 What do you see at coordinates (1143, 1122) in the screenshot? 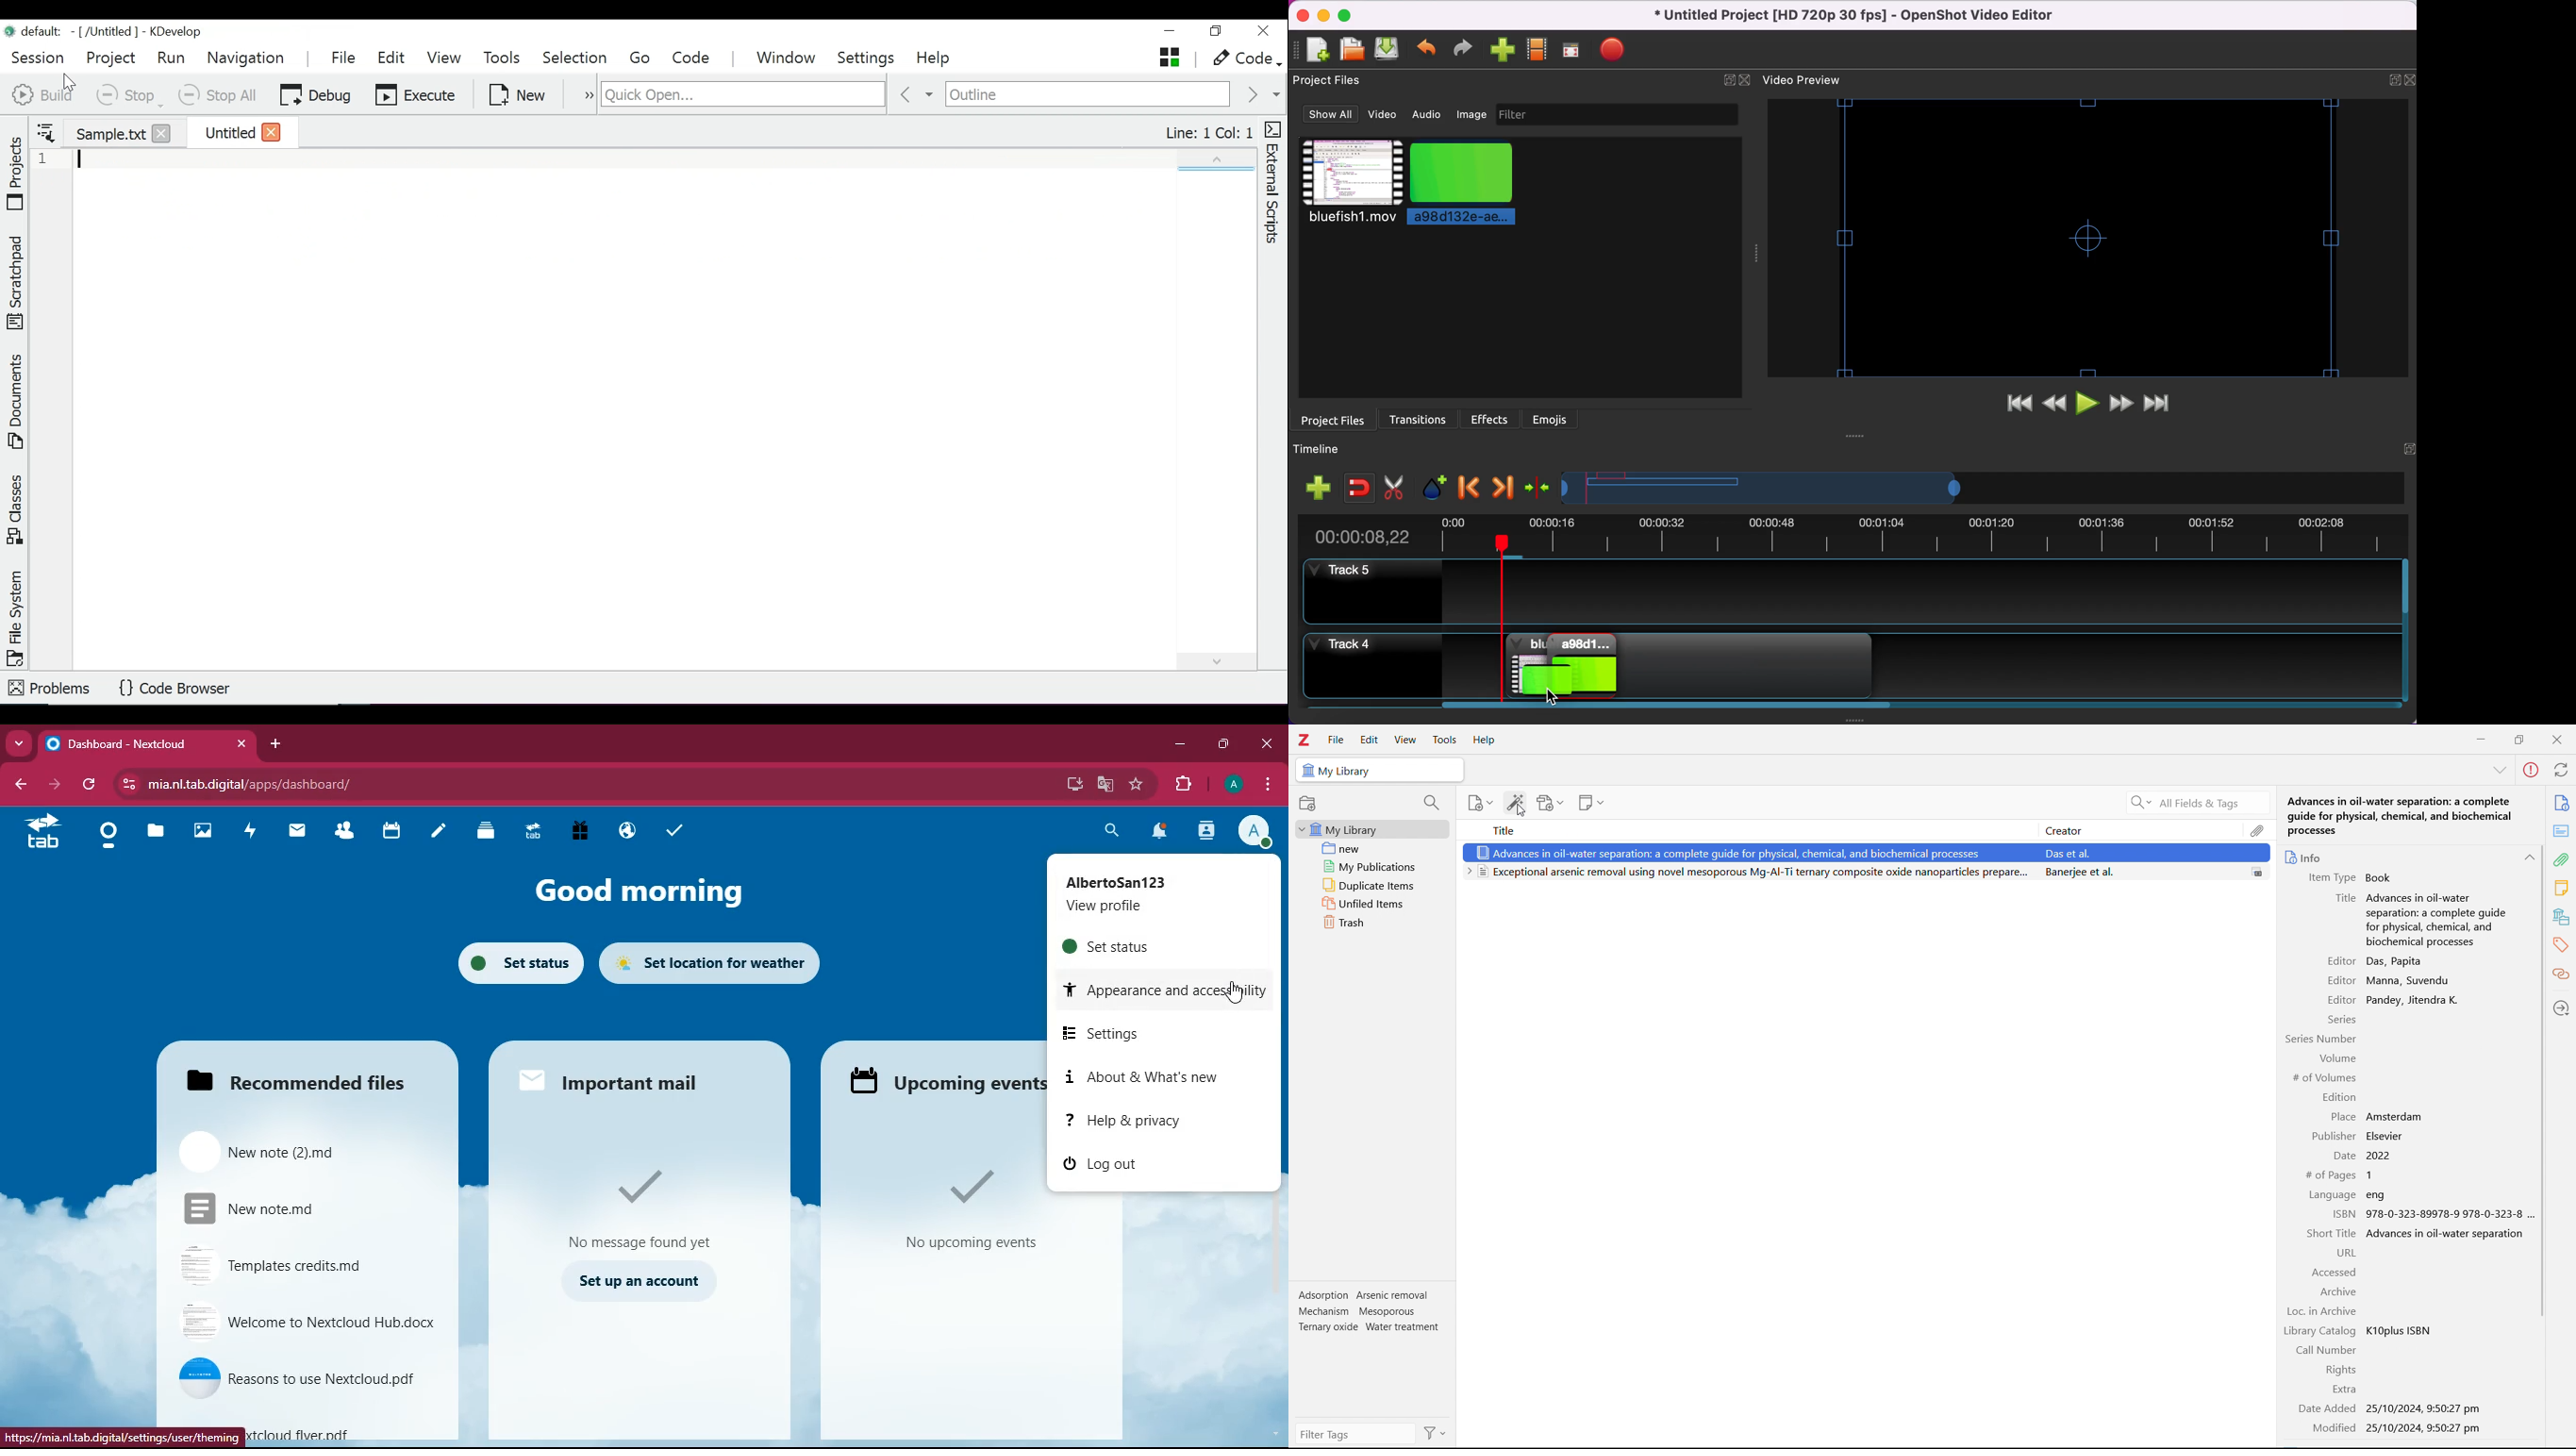
I see `help` at bounding box center [1143, 1122].